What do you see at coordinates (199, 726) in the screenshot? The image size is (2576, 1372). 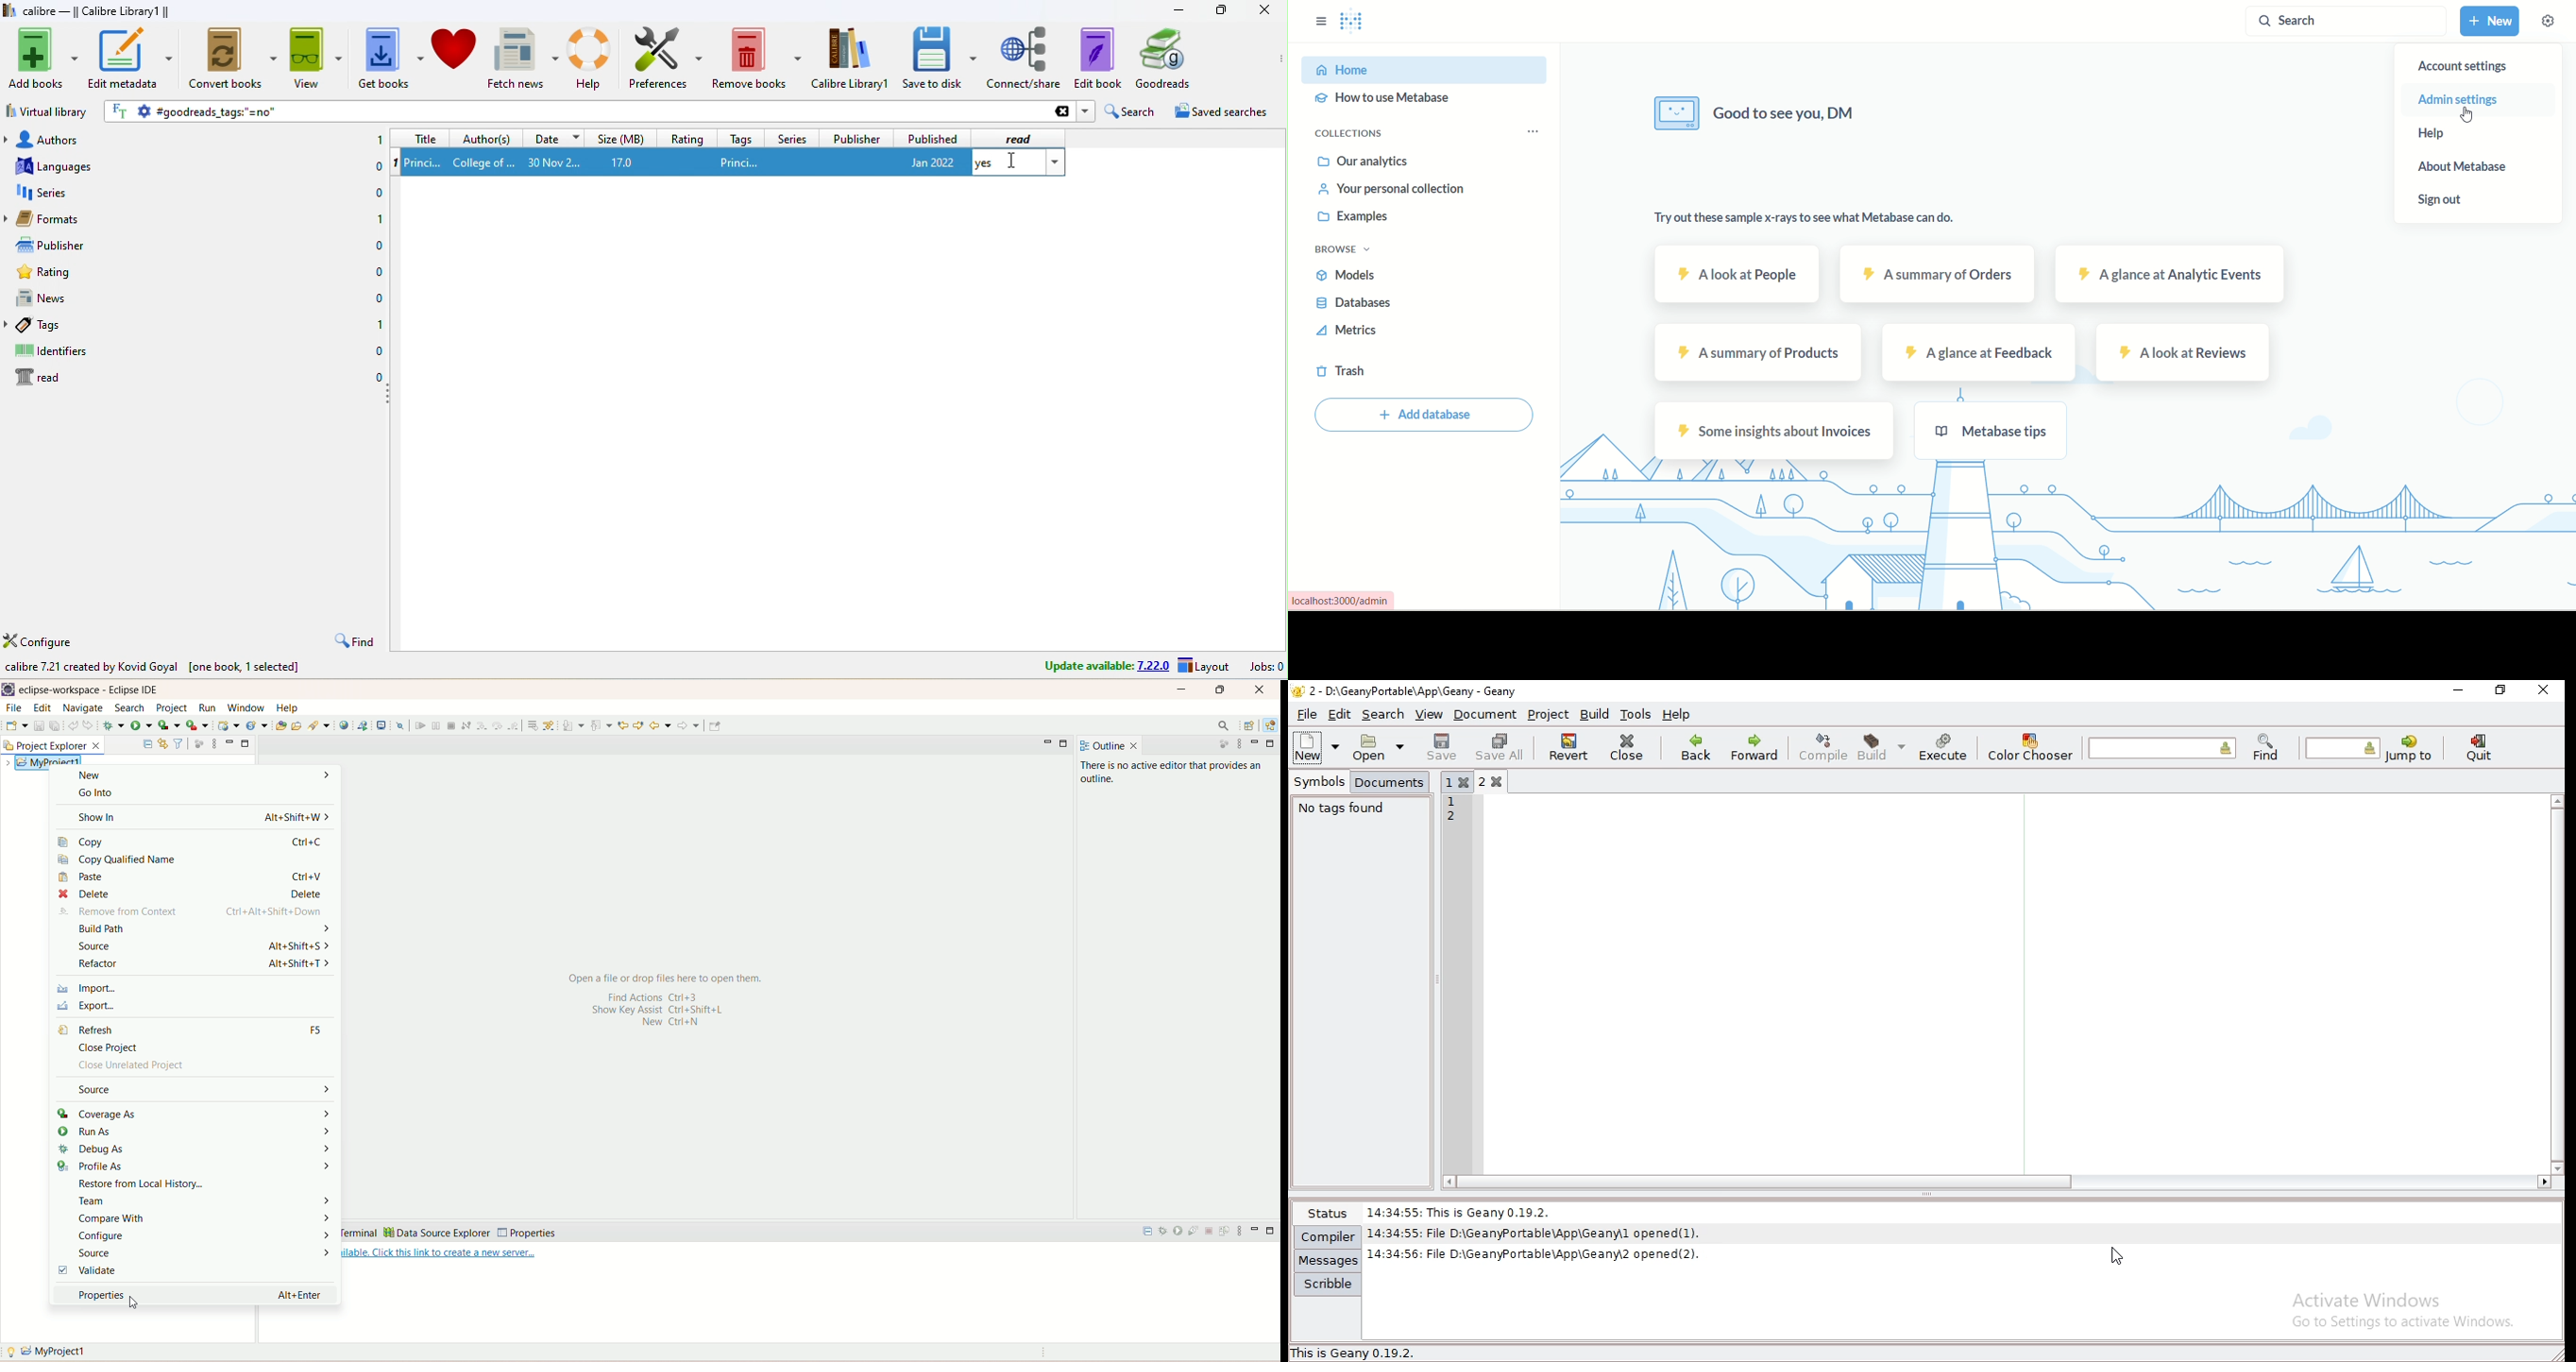 I see `run last tool` at bounding box center [199, 726].